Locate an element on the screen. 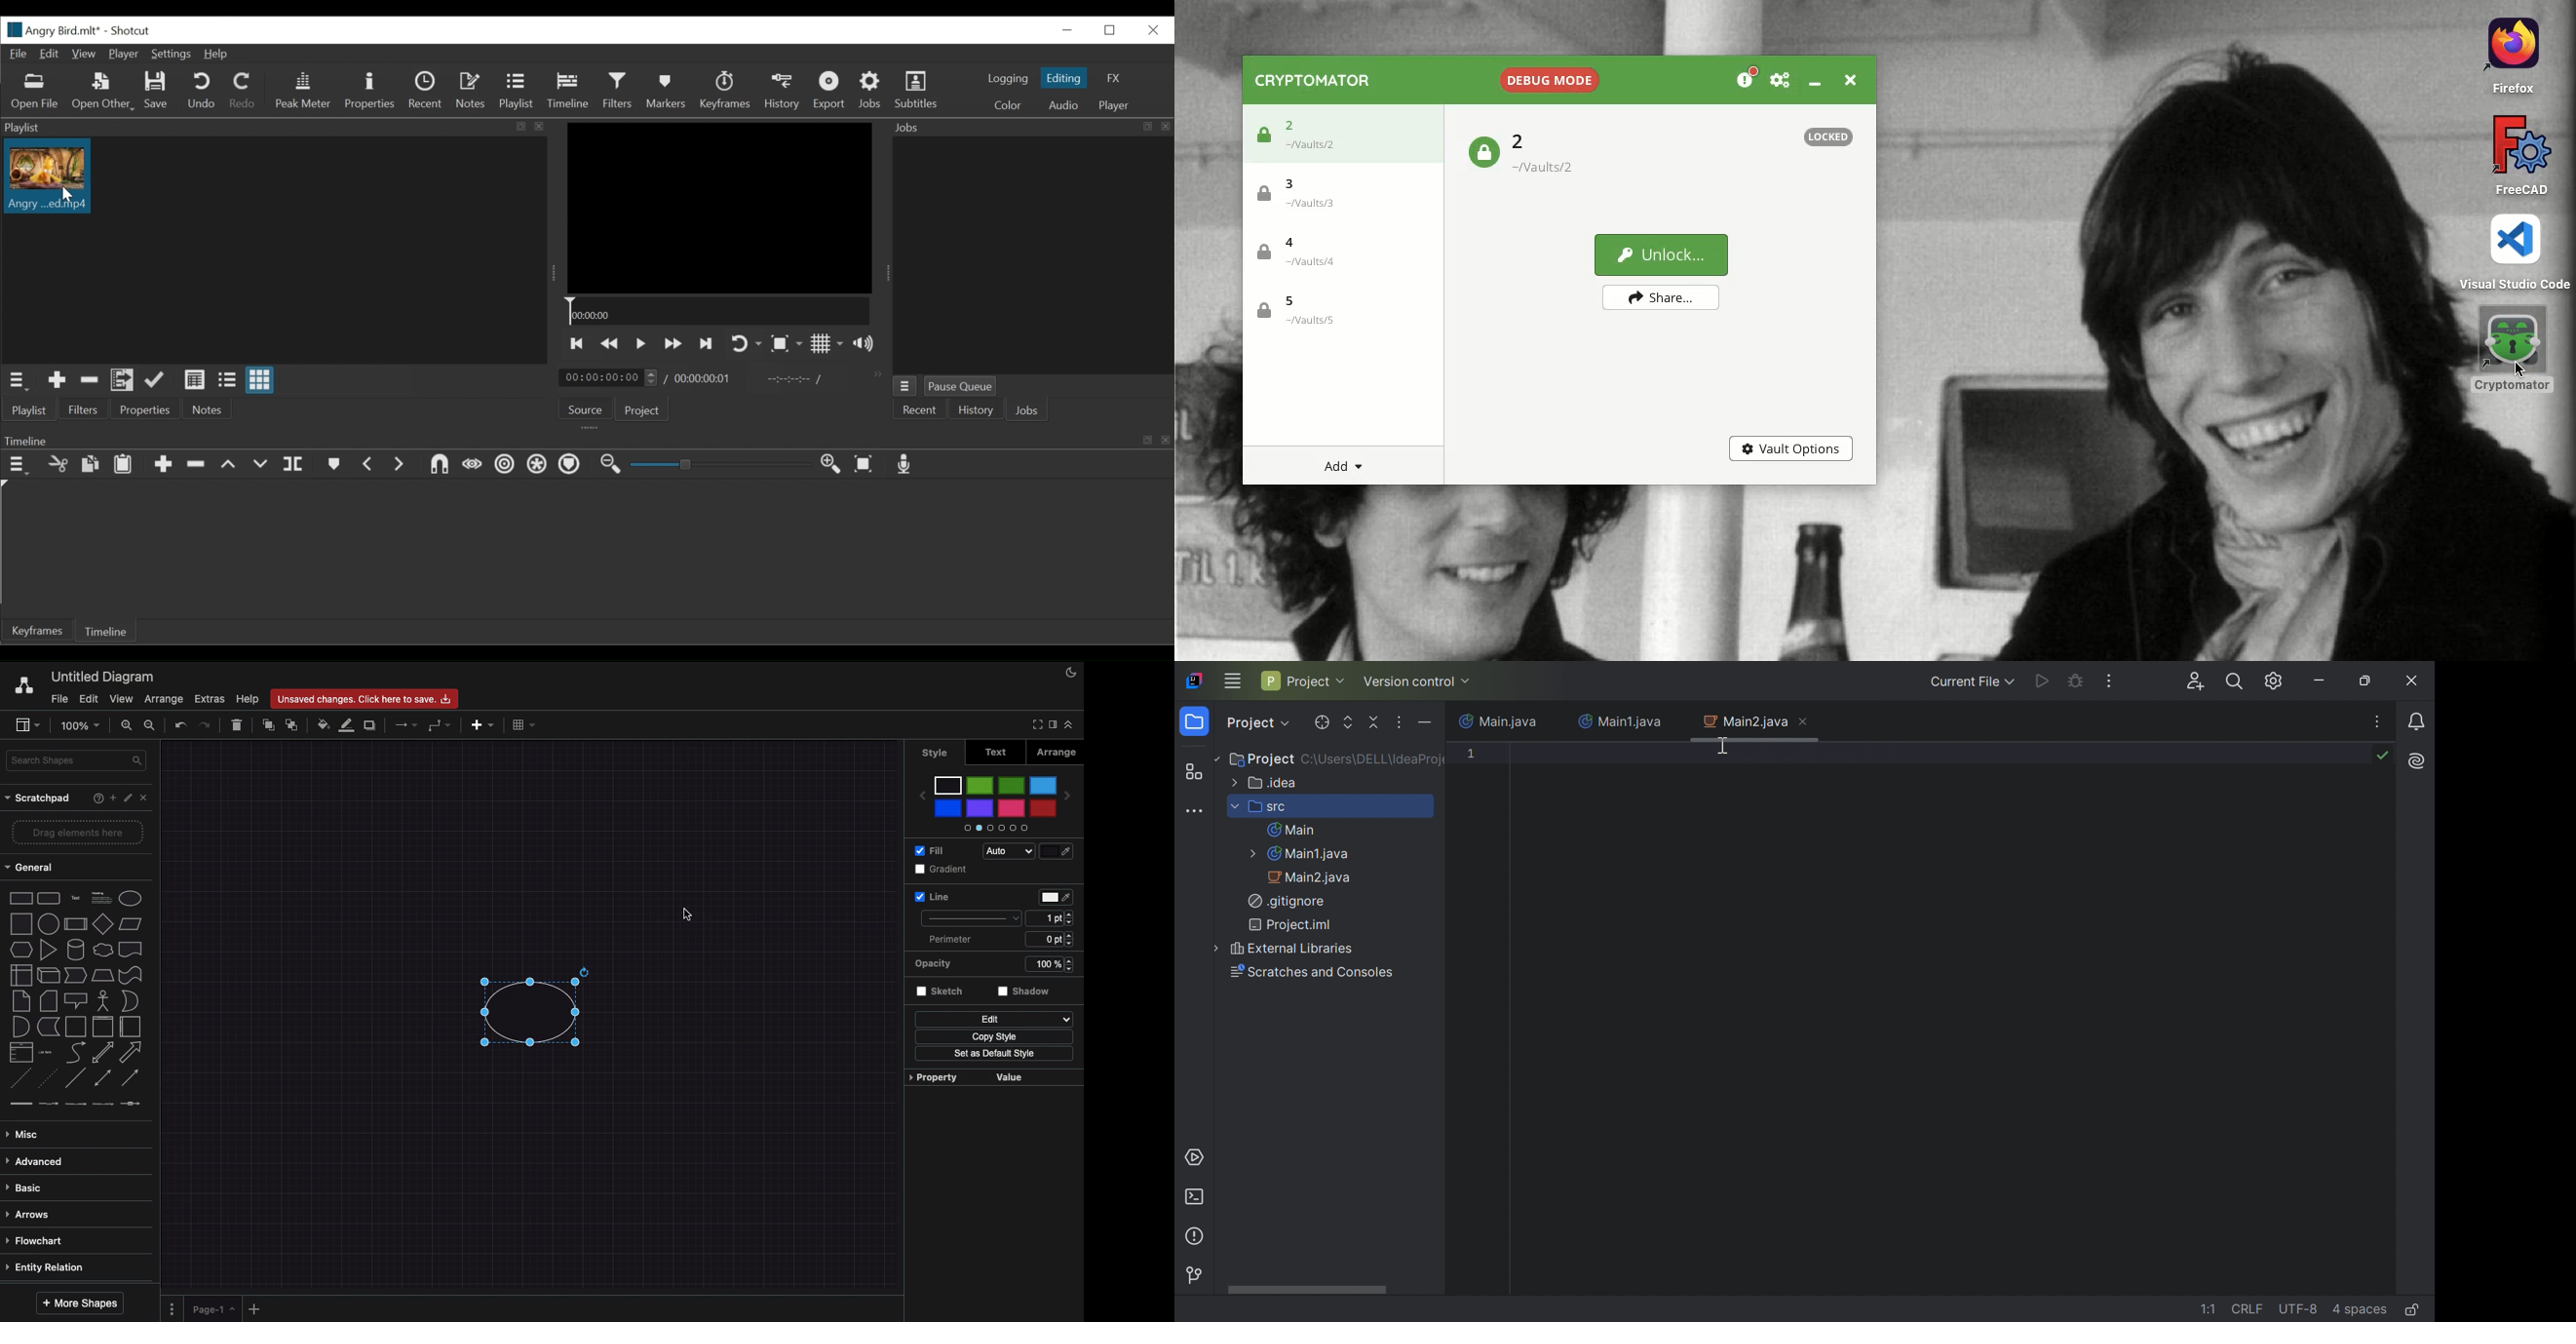 The height and width of the screenshot is (1344, 2576). shadow is located at coordinates (1026, 990).